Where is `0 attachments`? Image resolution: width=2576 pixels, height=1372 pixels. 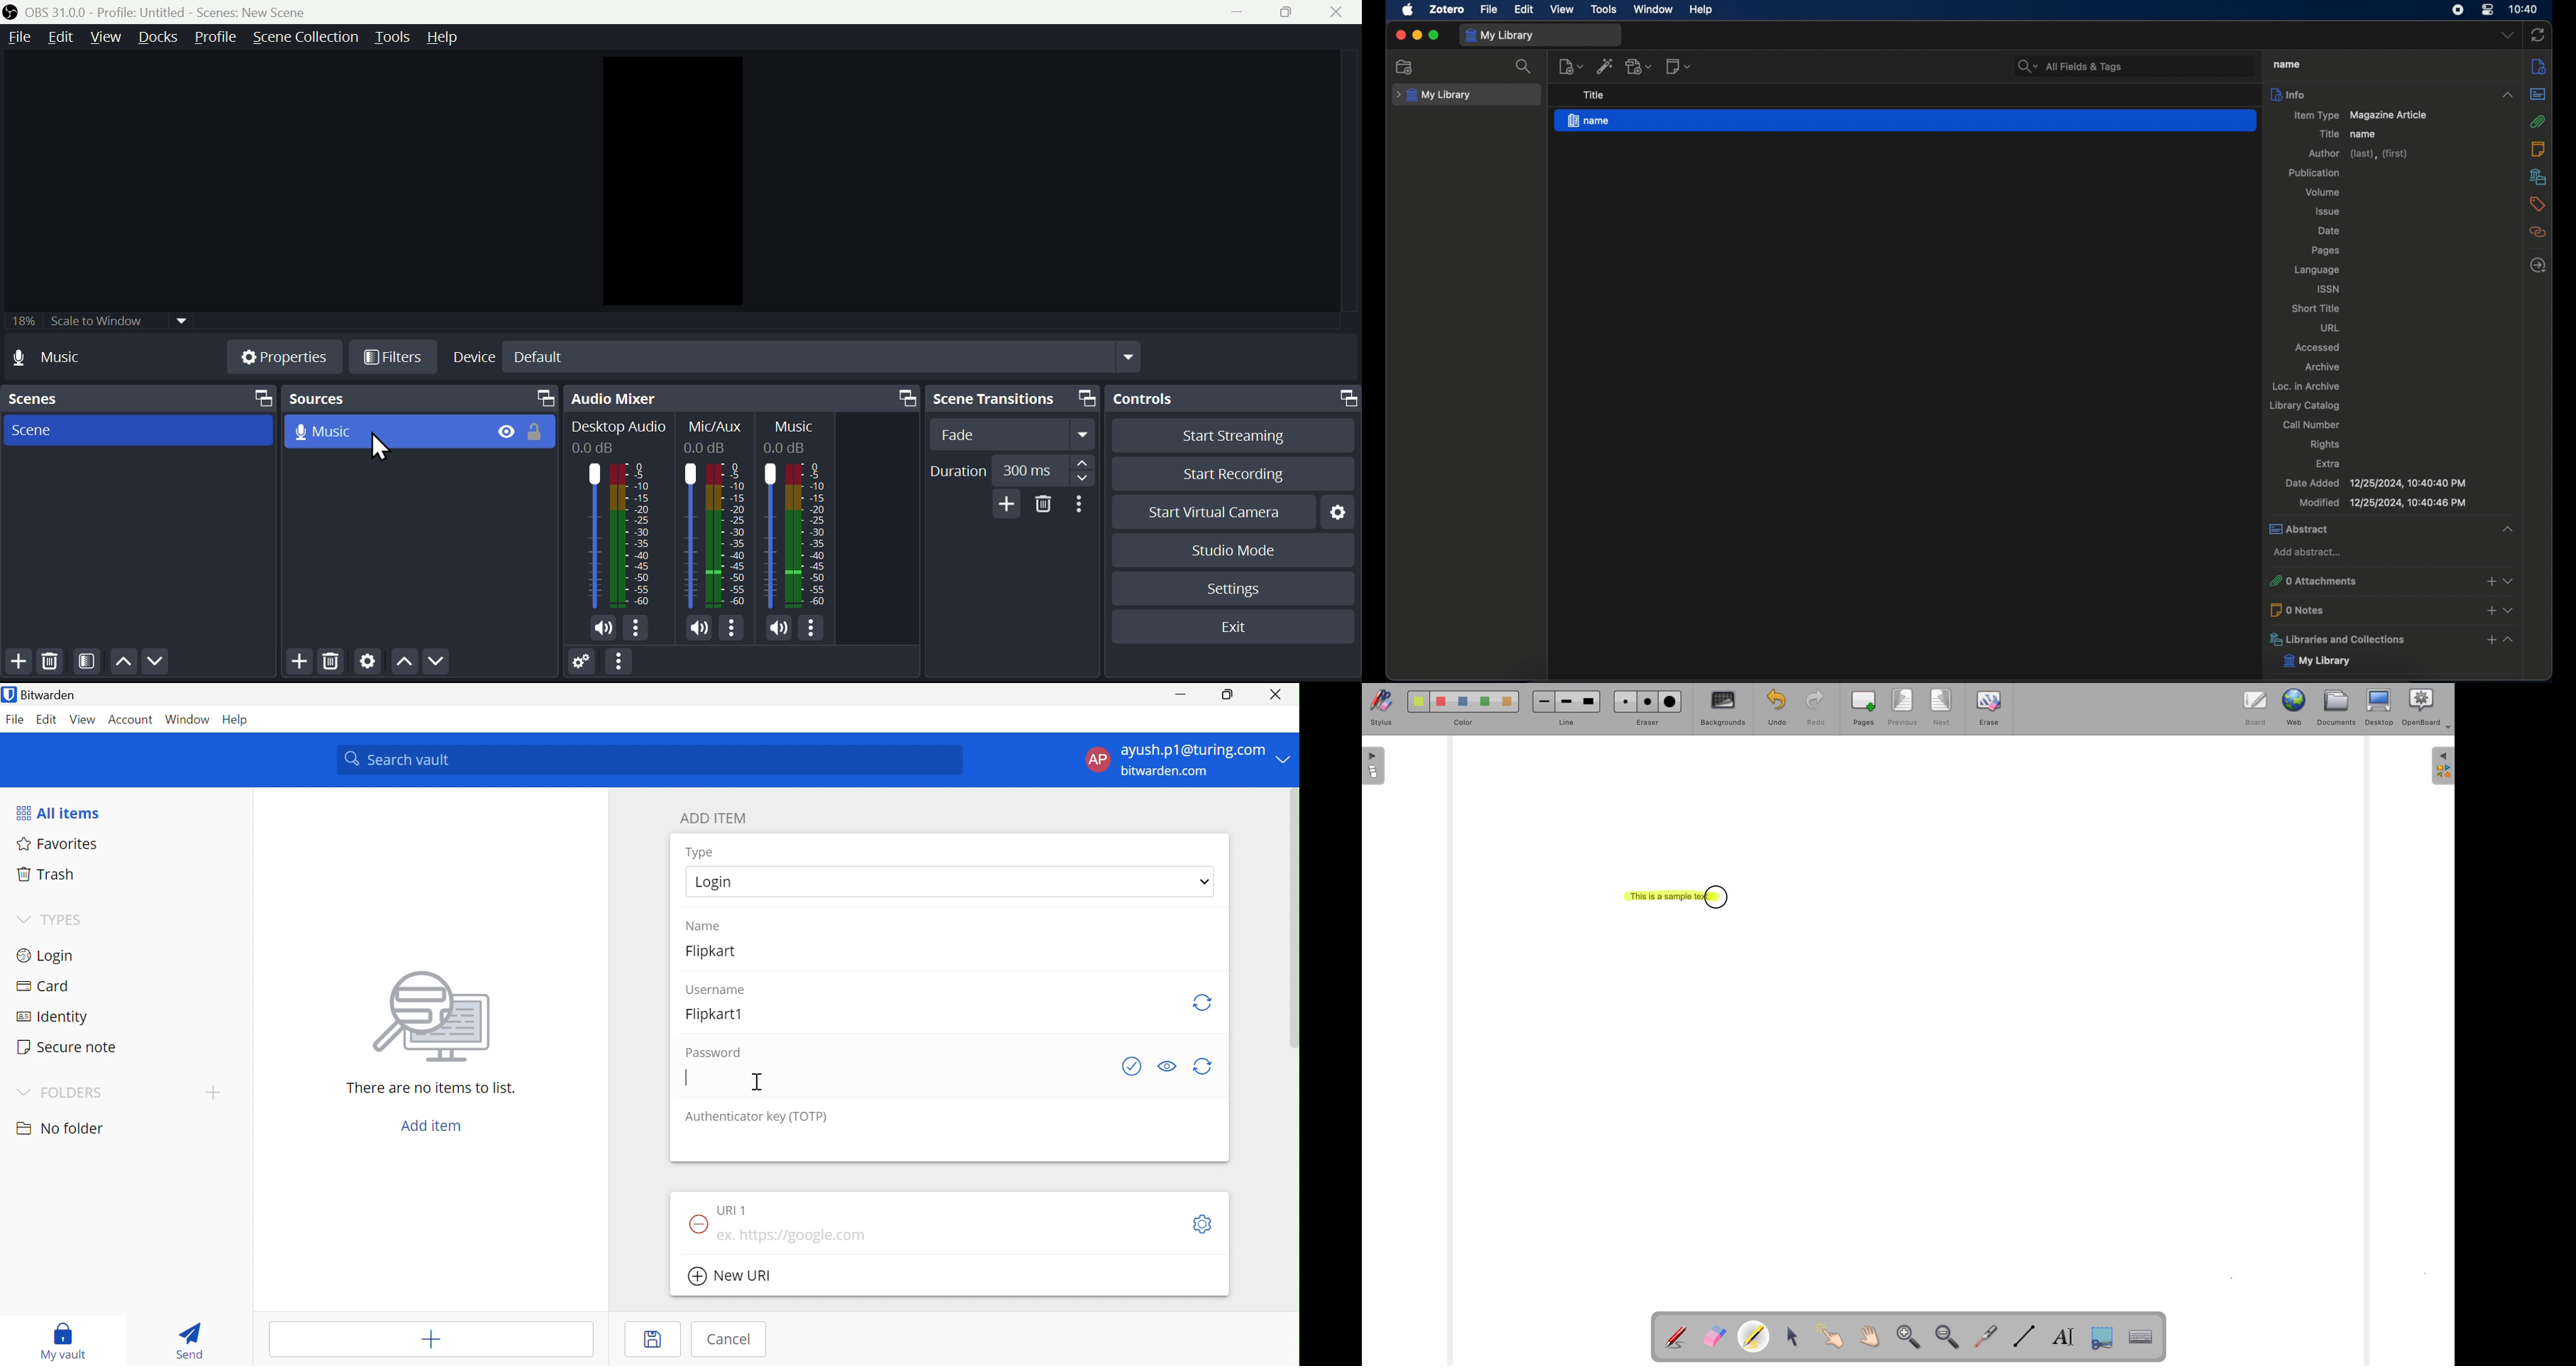
0 attachments is located at coordinates (2391, 581).